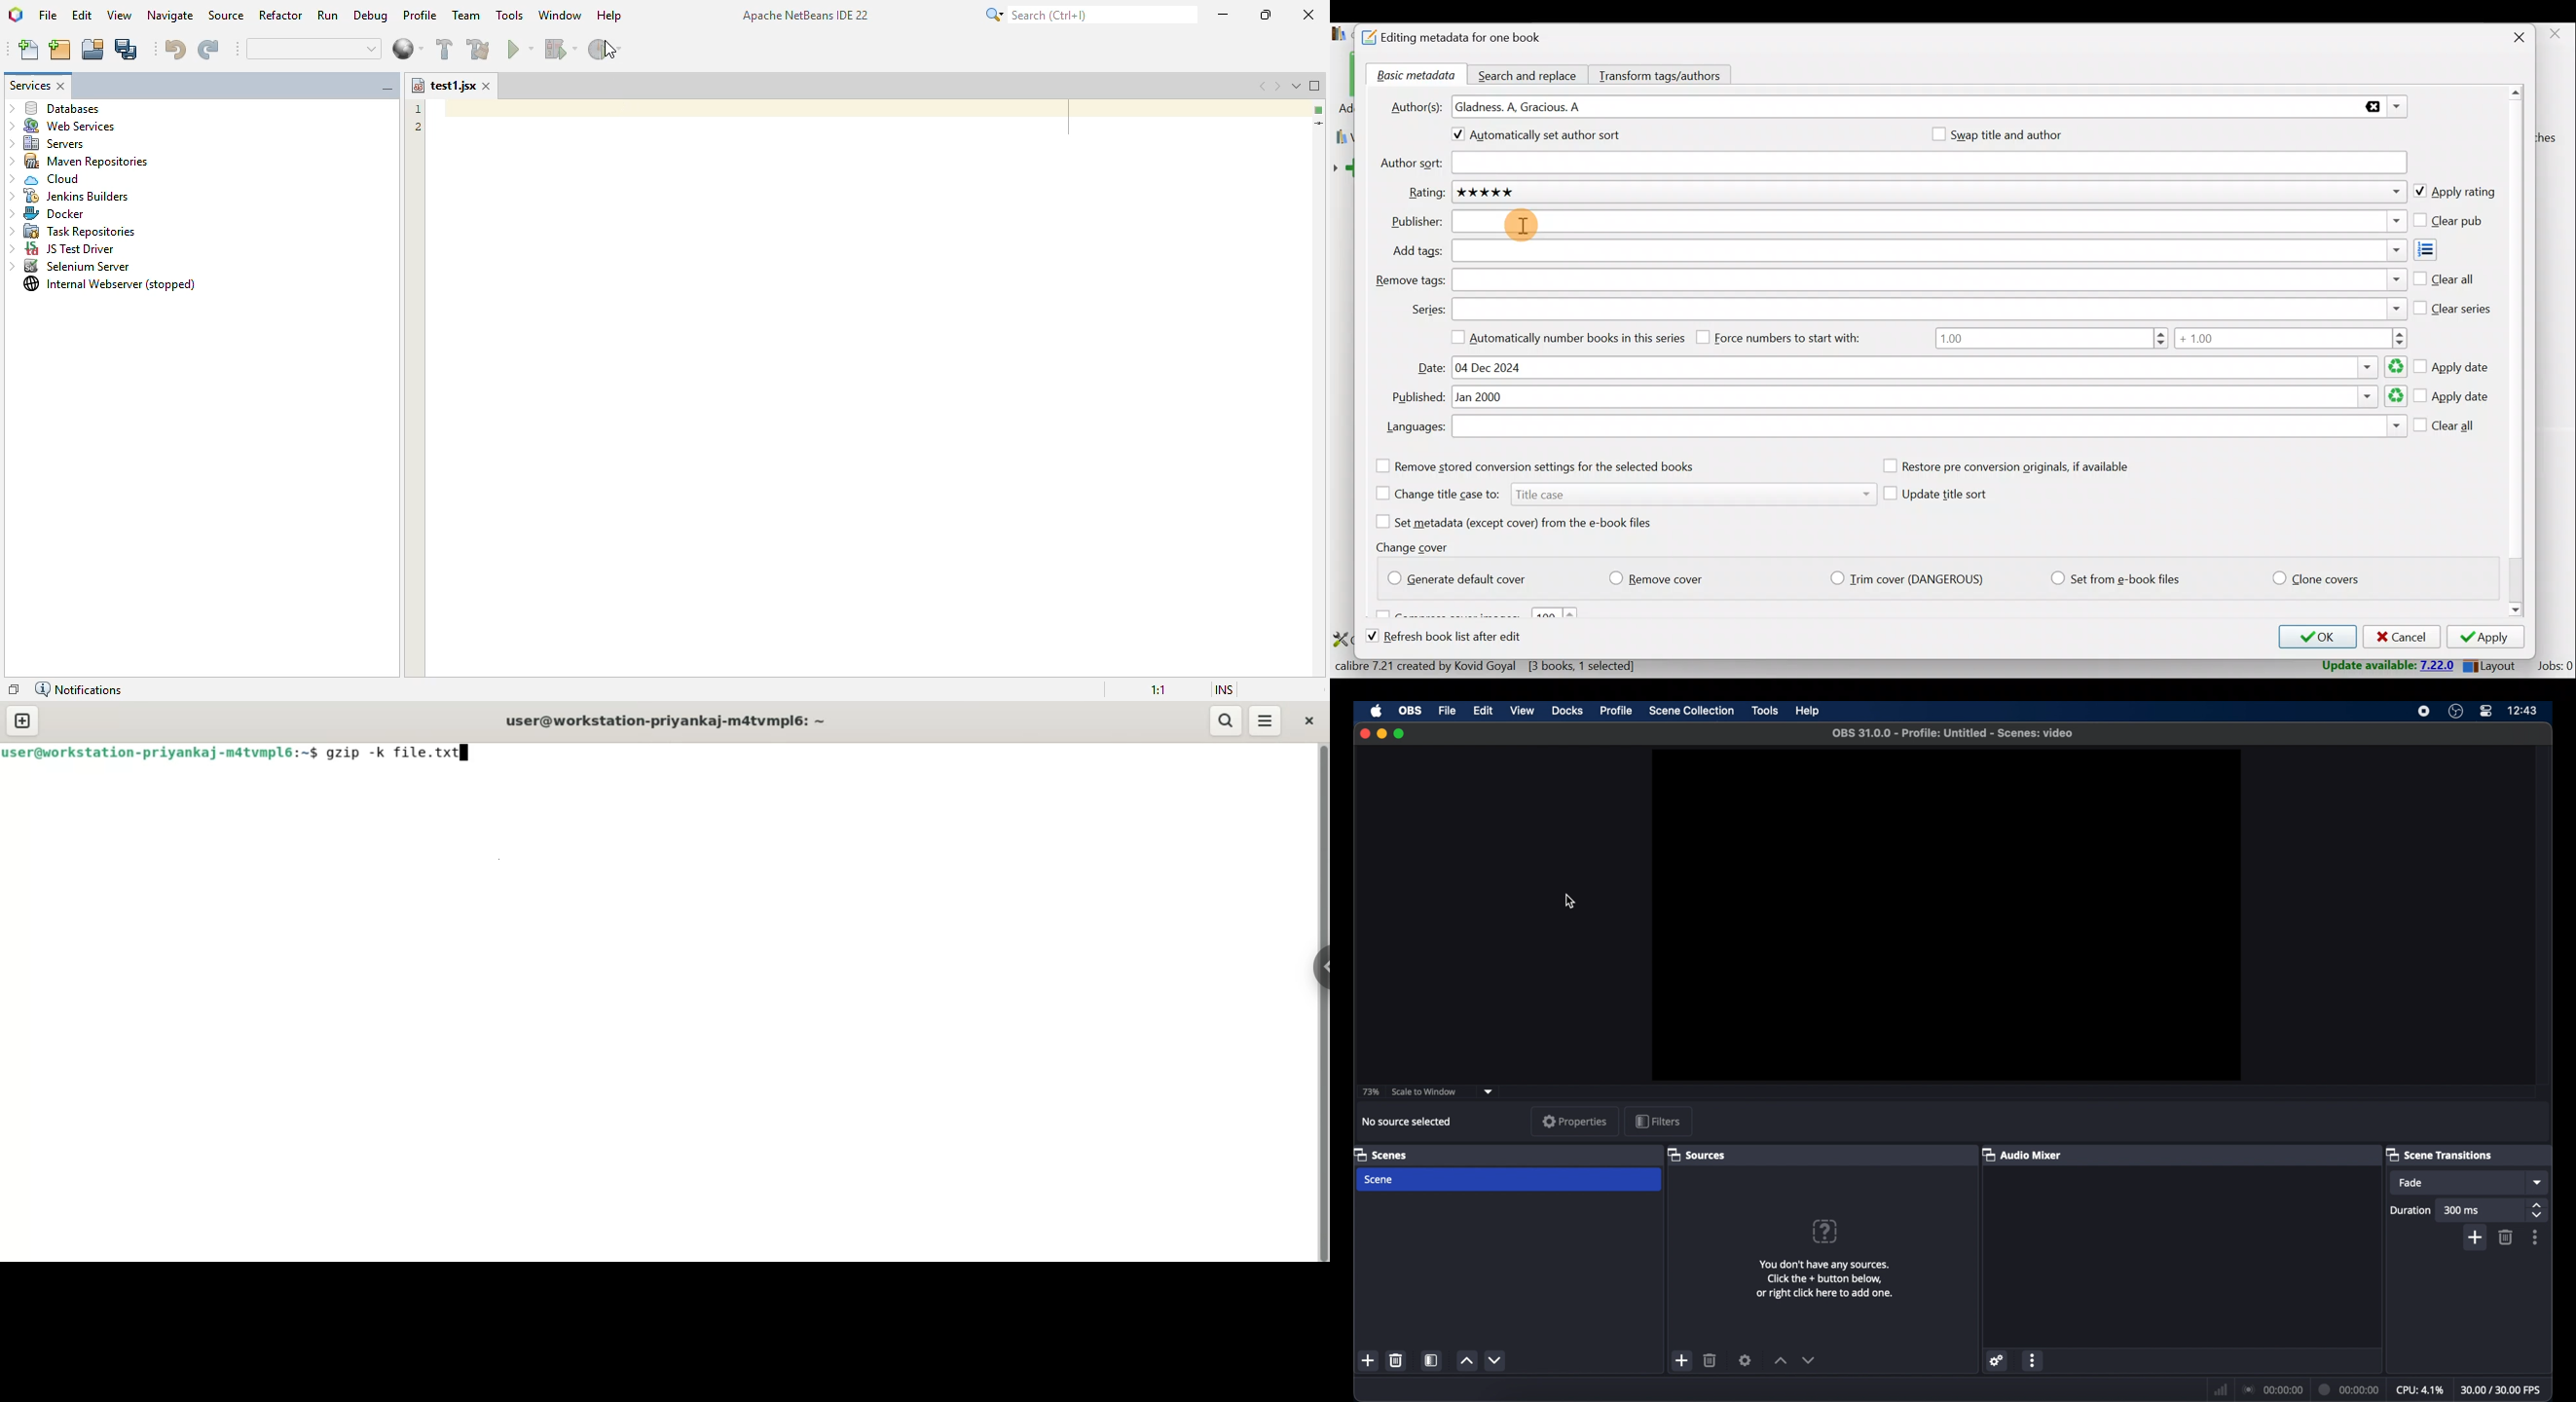 The image size is (2576, 1428). What do you see at coordinates (1571, 902) in the screenshot?
I see `cursor` at bounding box center [1571, 902].